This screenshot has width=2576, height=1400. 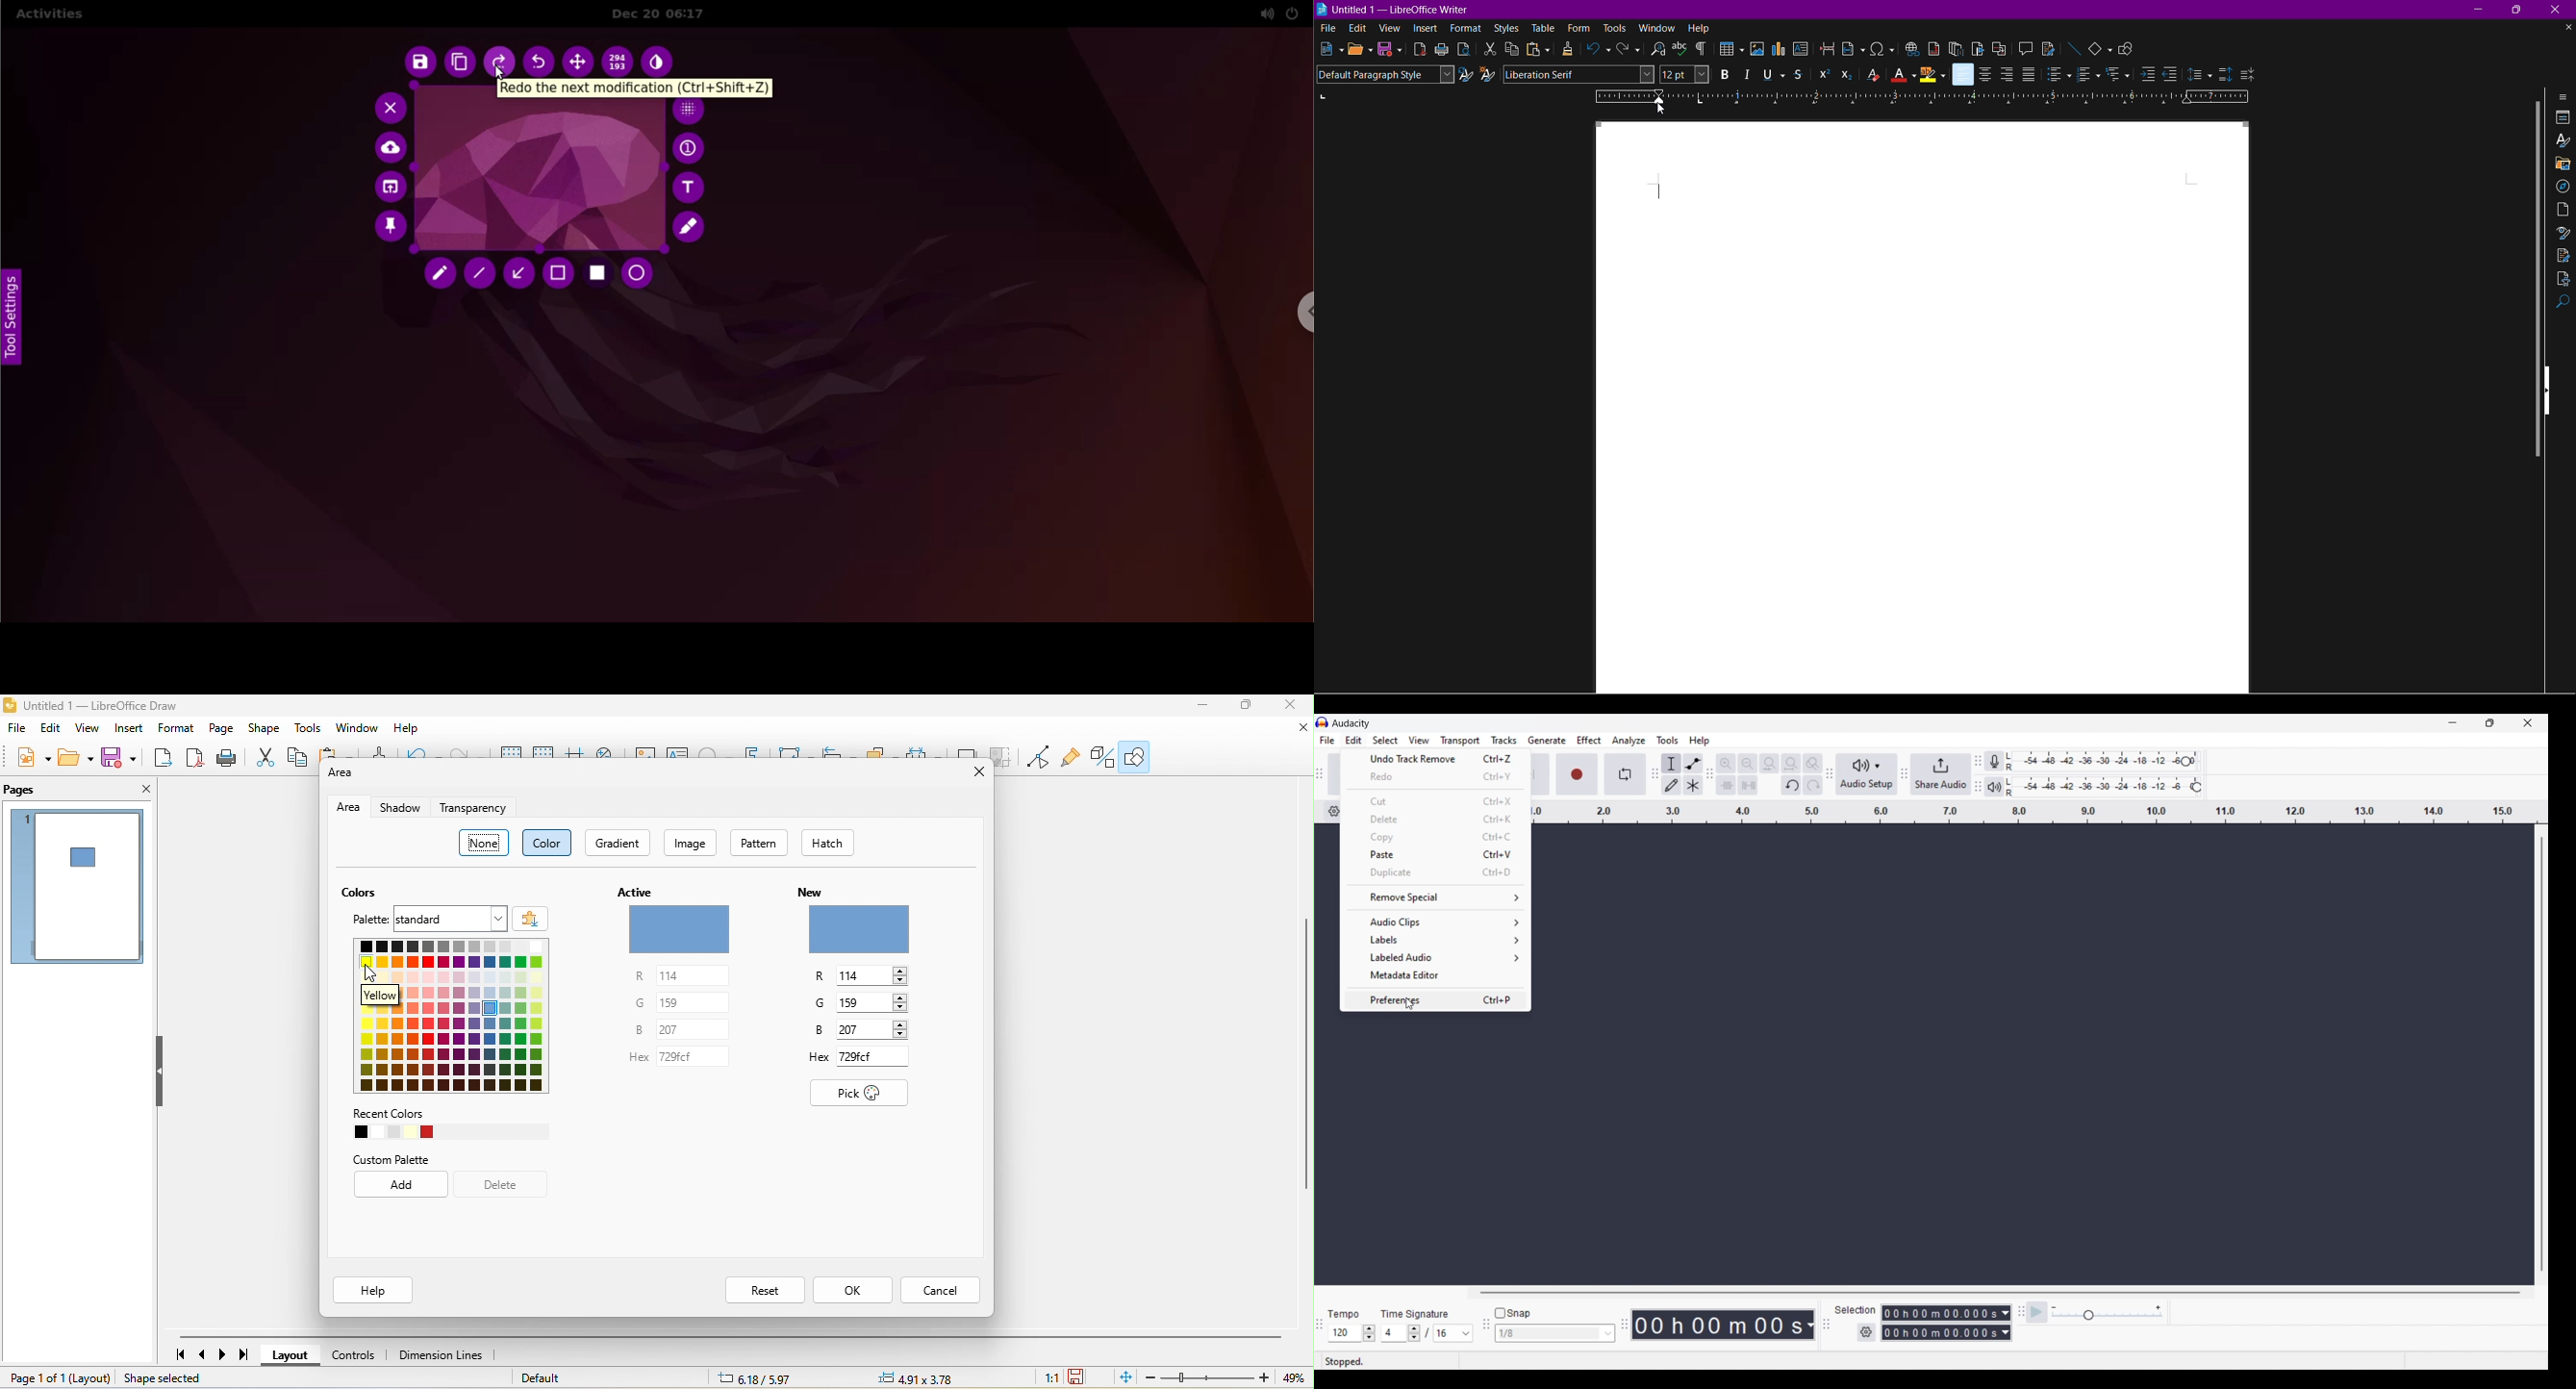 I want to click on Effect menu, so click(x=1590, y=740).